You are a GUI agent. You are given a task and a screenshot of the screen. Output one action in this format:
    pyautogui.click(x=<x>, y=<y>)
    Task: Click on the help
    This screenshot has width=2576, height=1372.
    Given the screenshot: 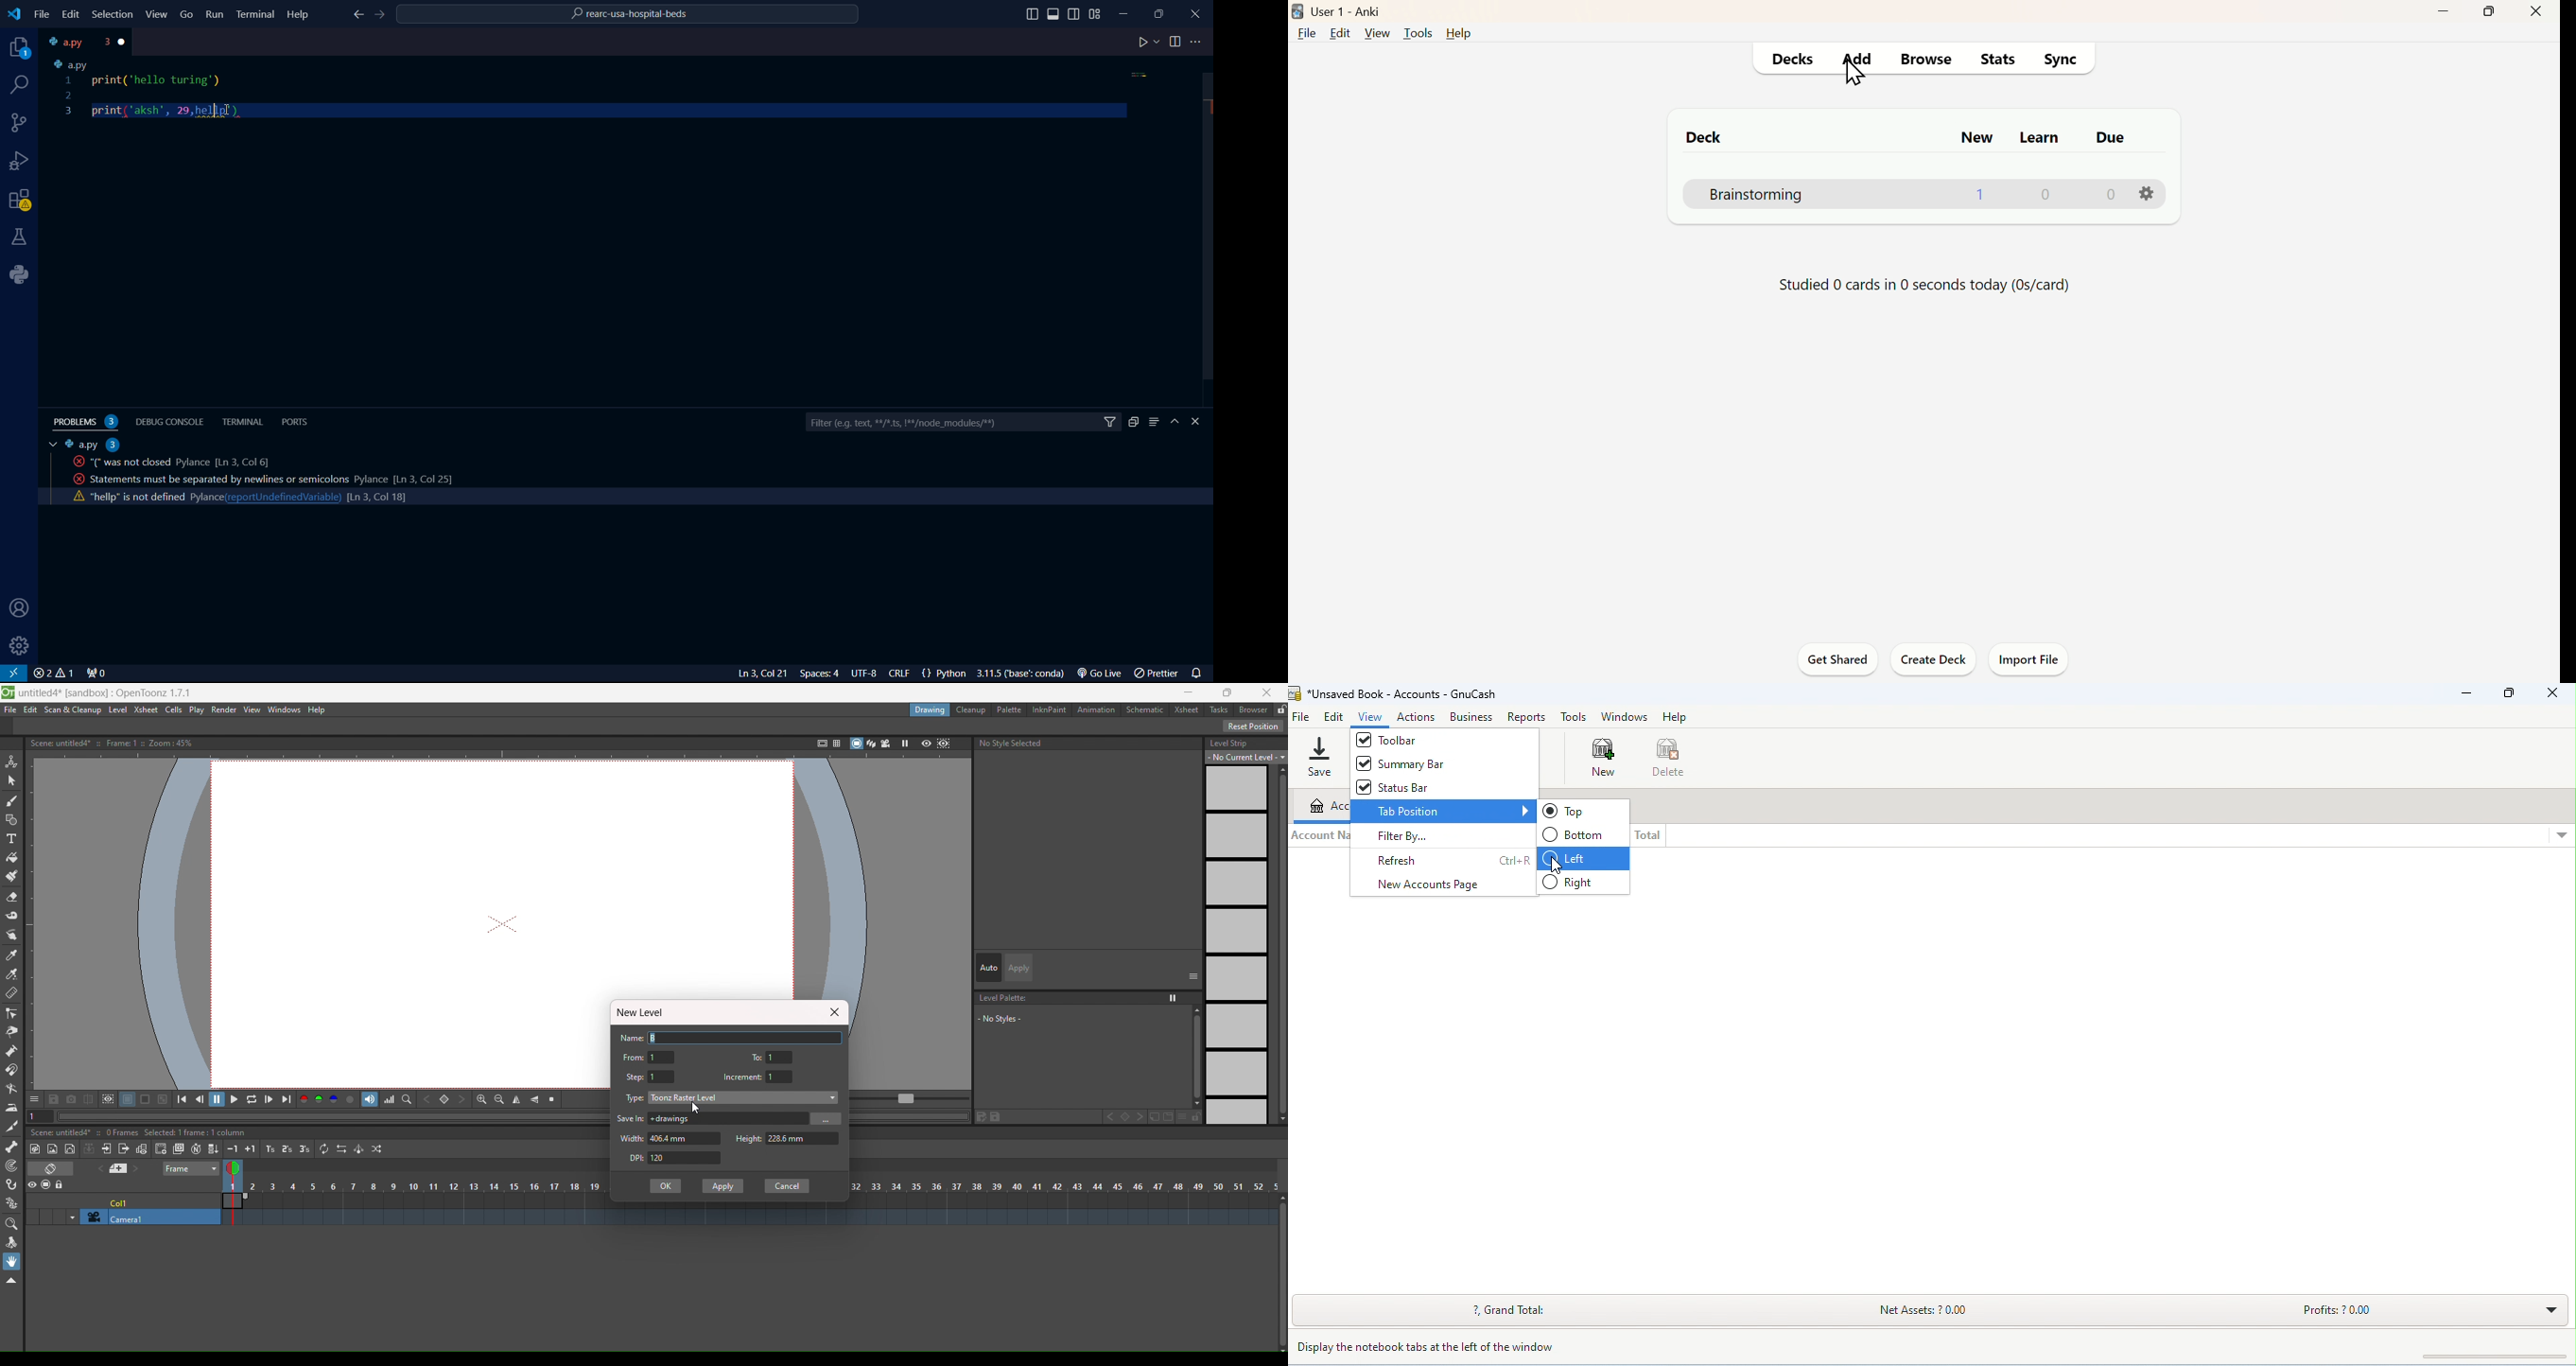 What is the action you would take?
    pyautogui.click(x=320, y=710)
    